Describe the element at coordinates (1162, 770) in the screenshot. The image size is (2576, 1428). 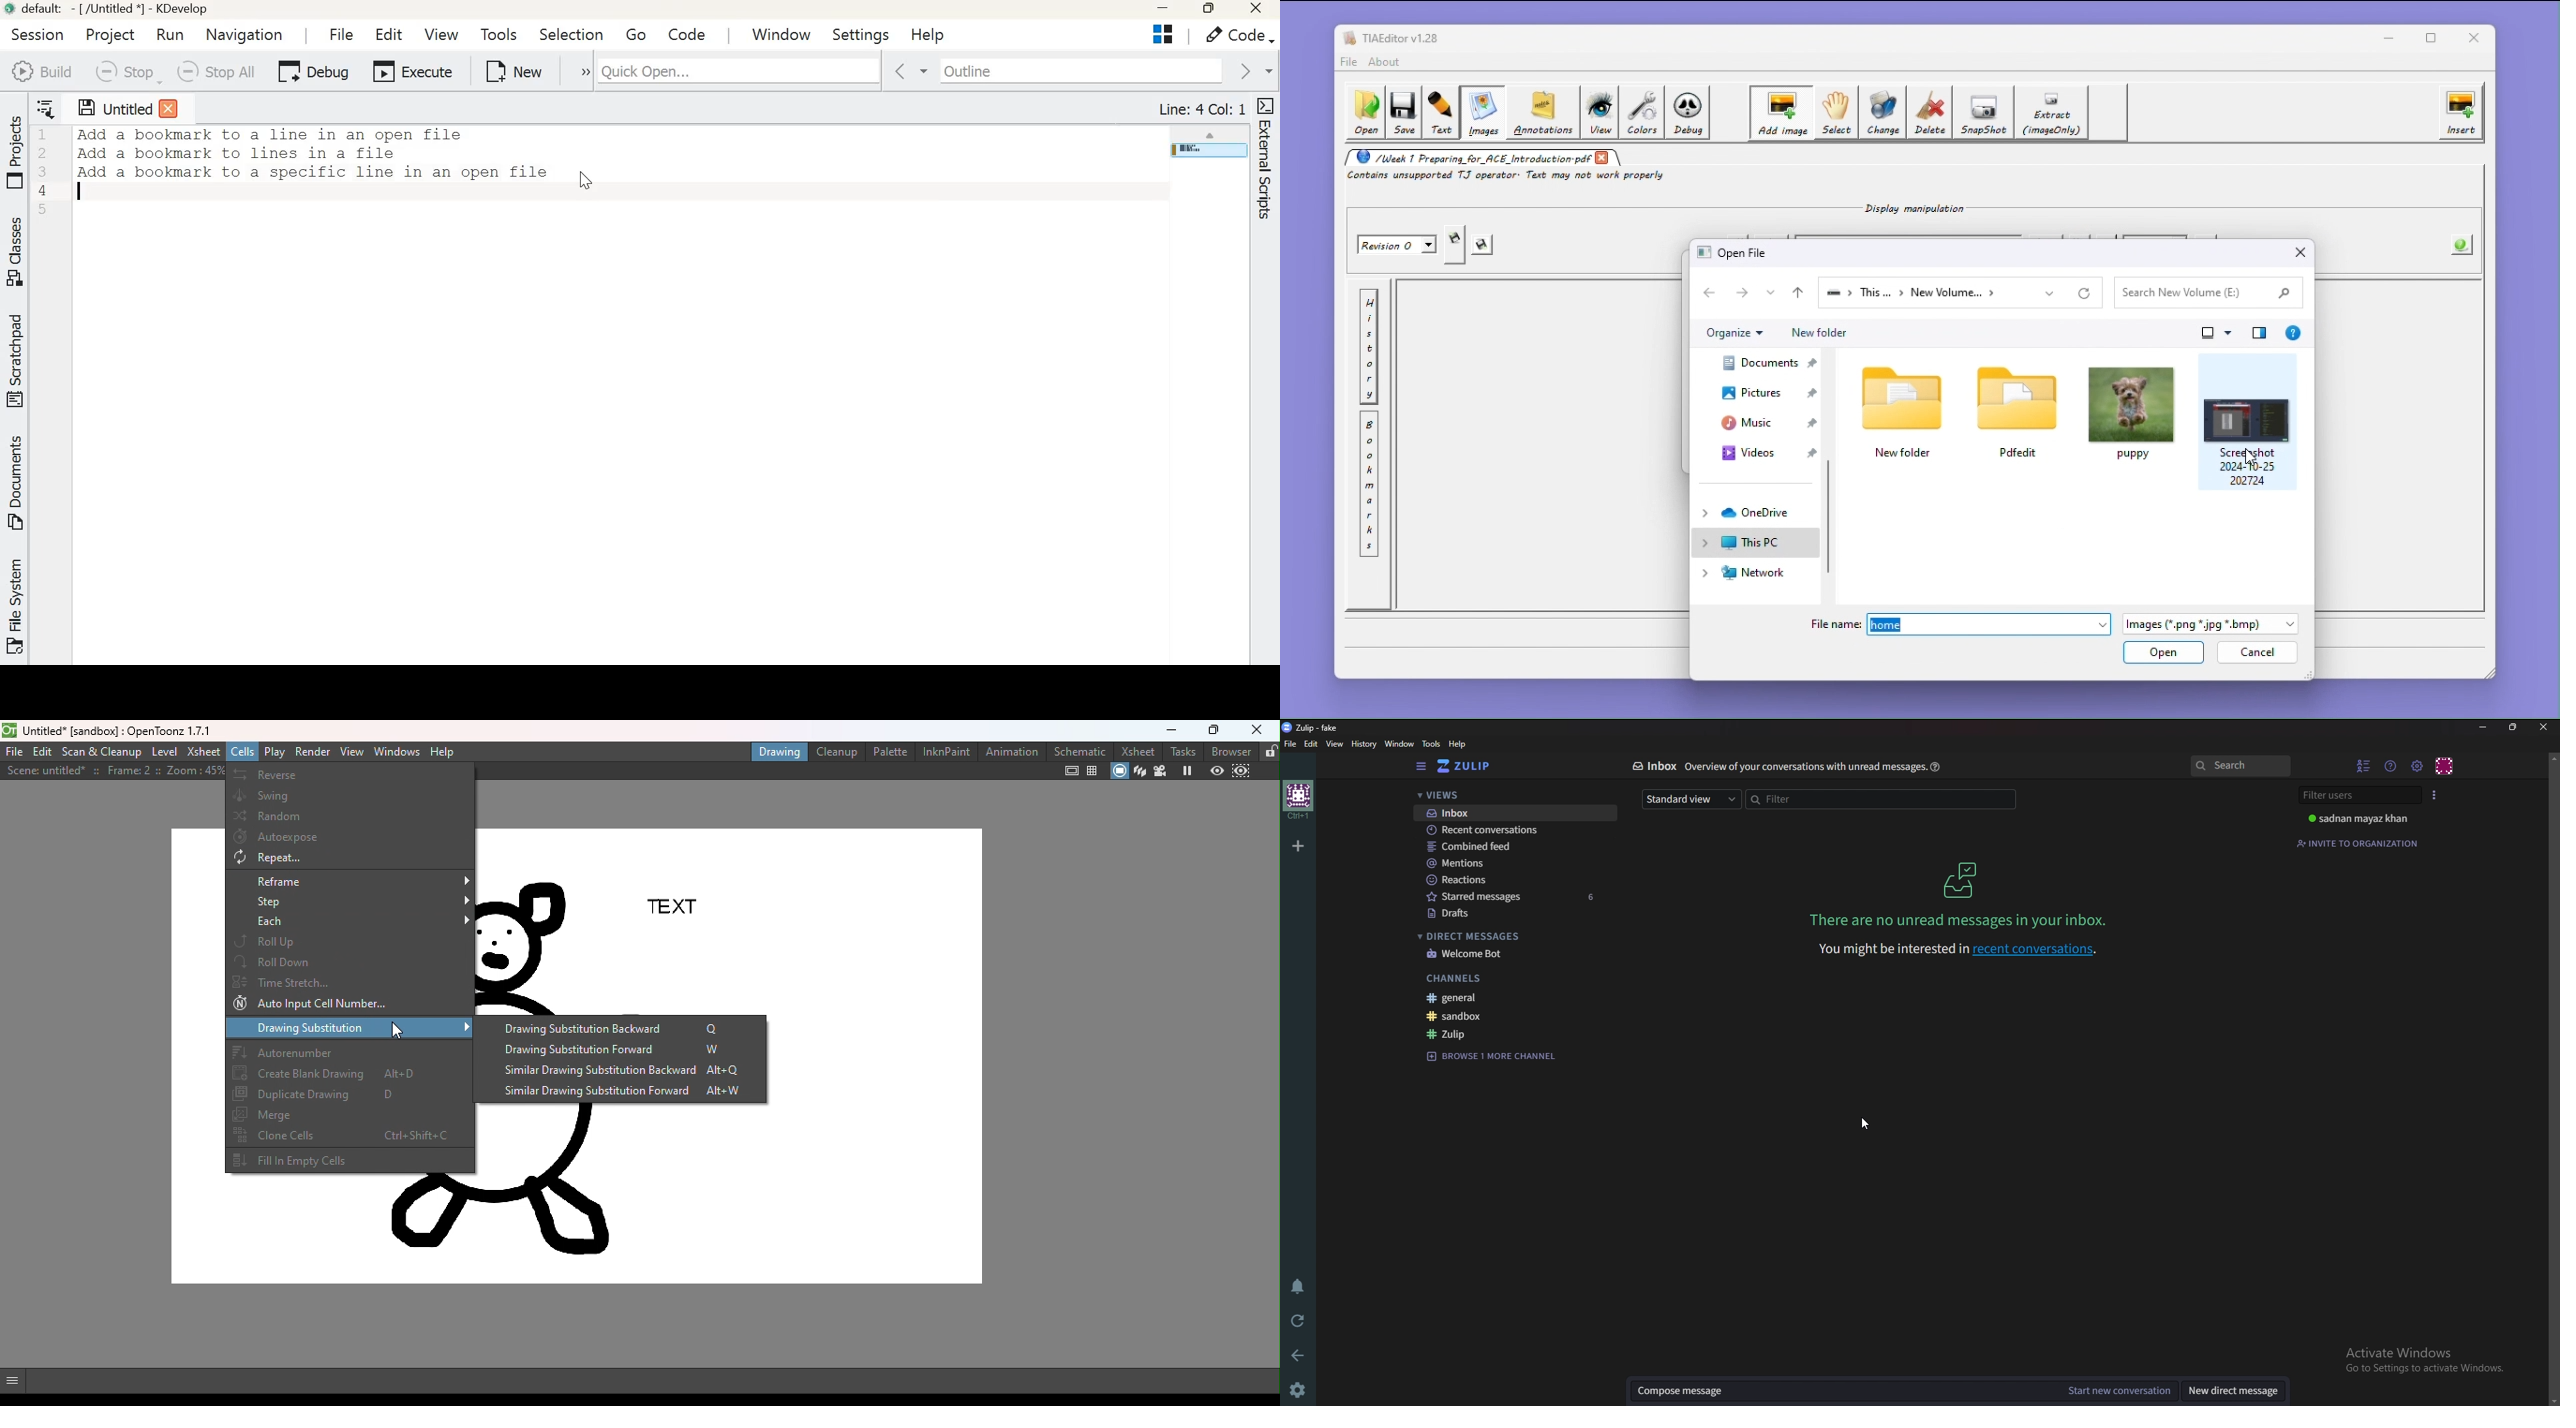
I see `Camera view` at that location.